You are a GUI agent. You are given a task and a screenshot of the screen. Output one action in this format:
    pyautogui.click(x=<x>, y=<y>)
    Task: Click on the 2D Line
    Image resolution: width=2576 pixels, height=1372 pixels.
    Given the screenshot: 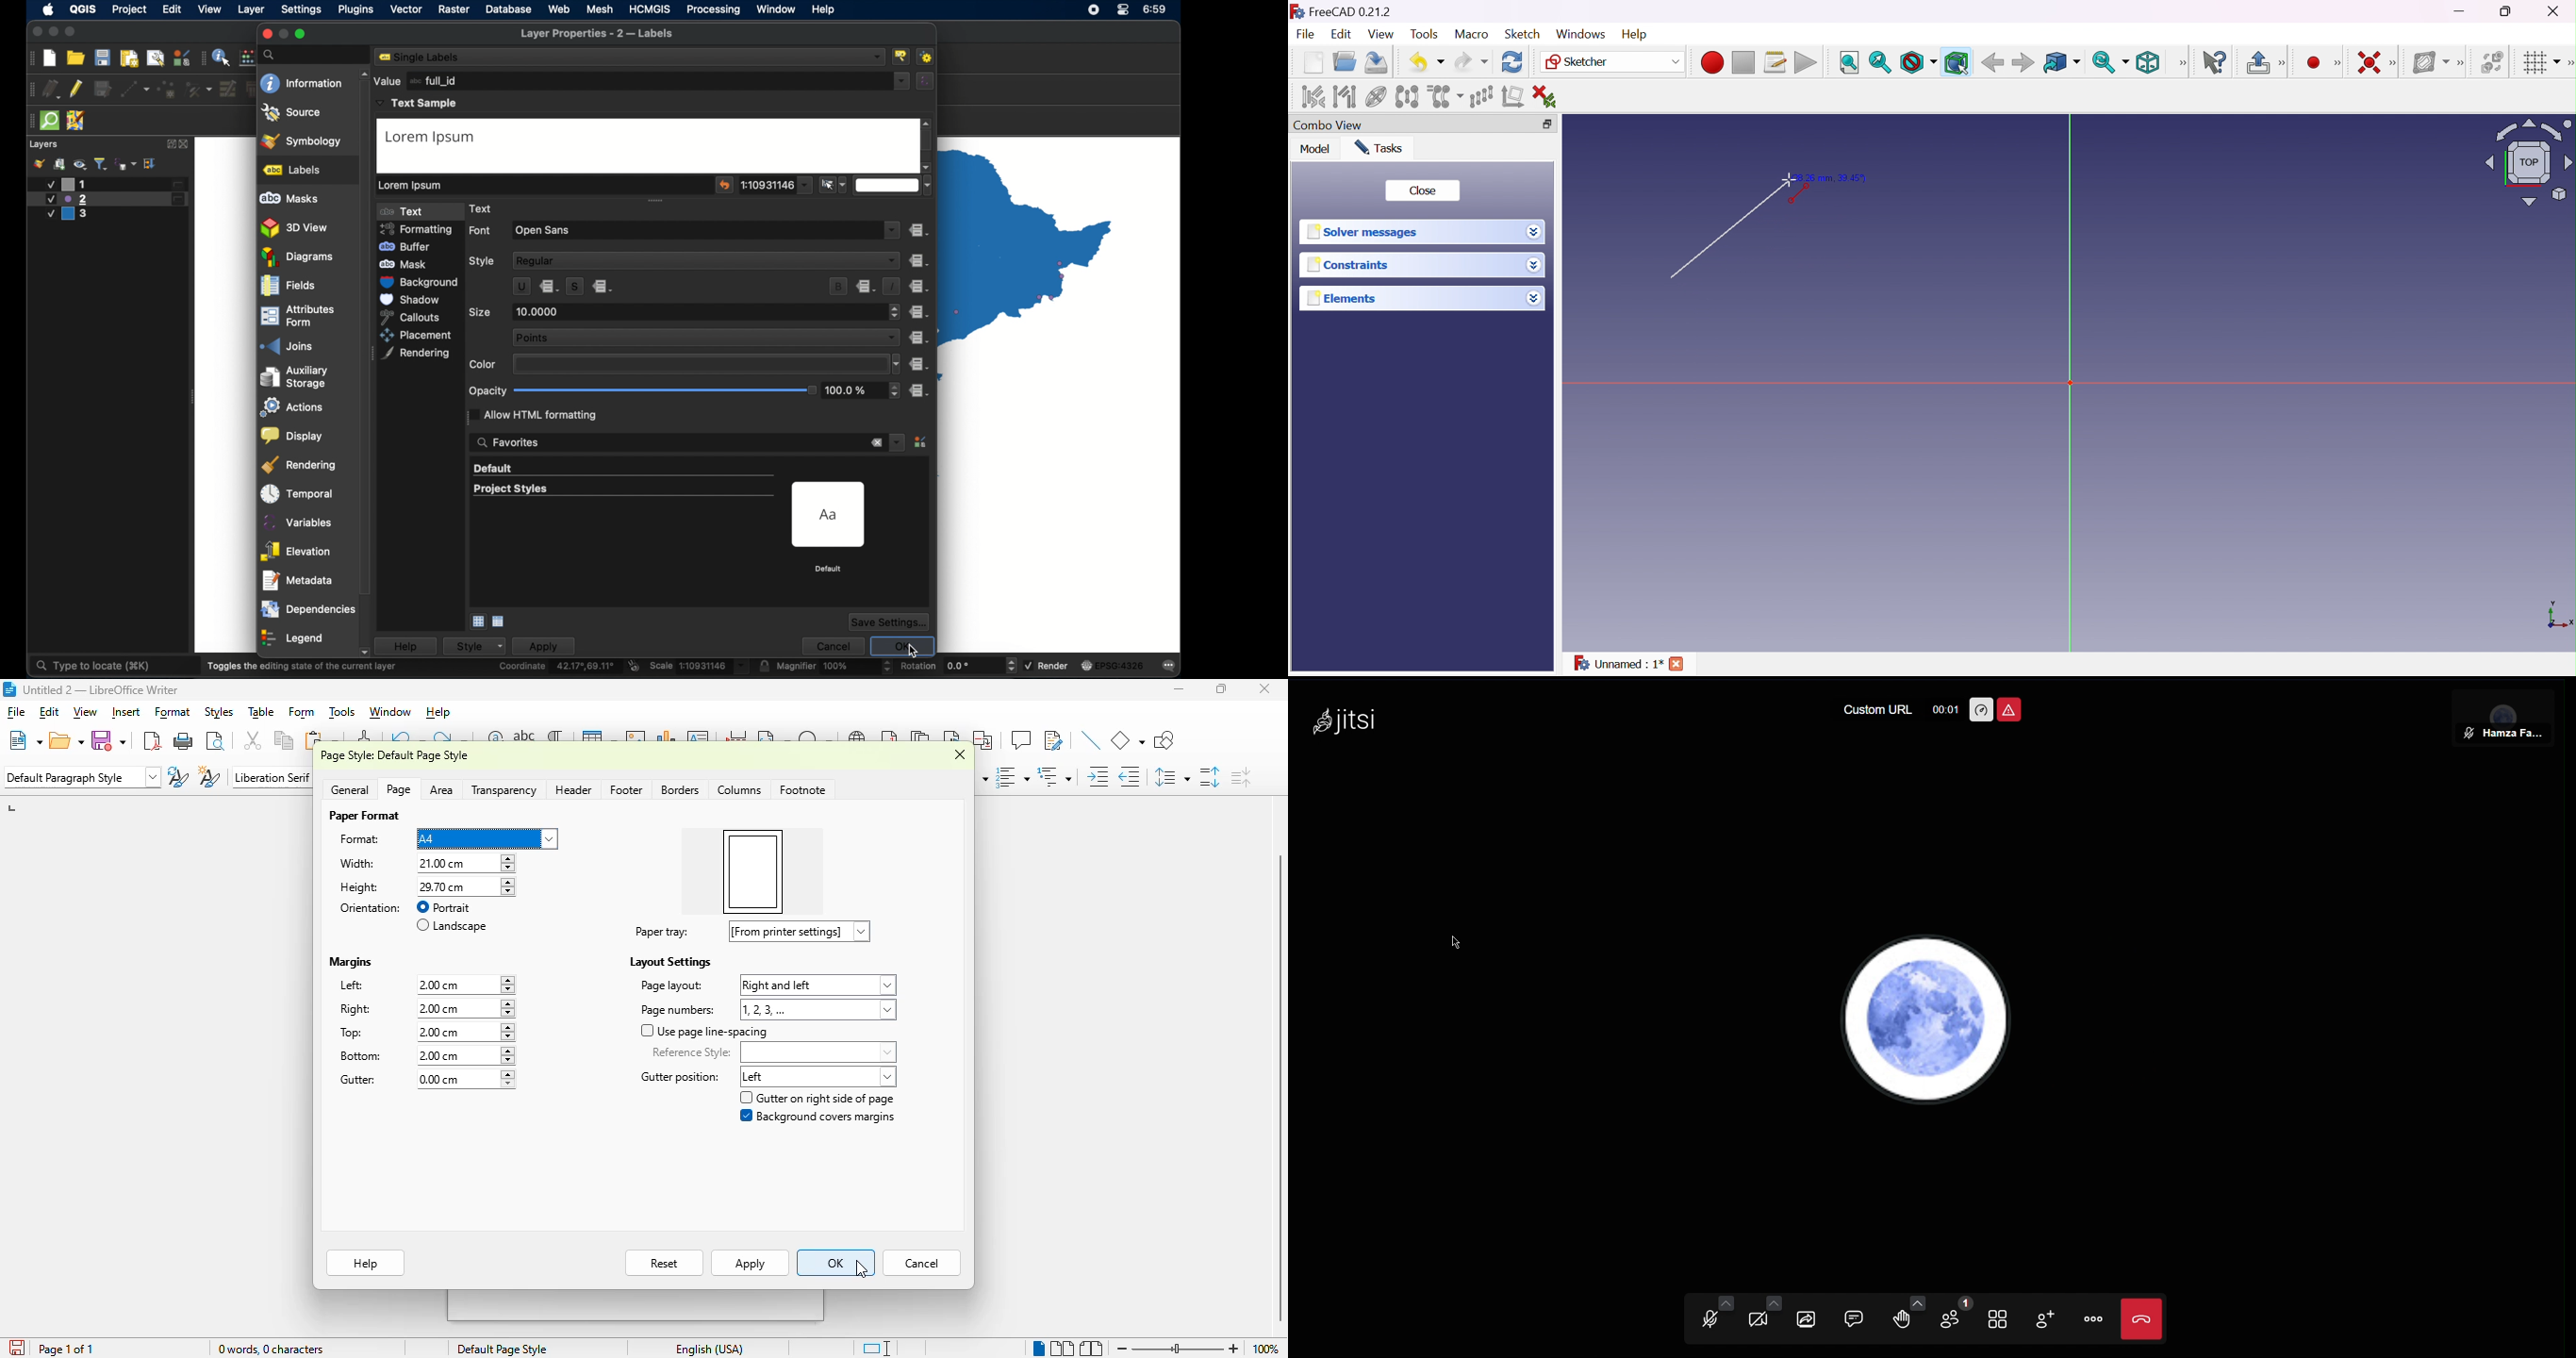 What is the action you would take?
    pyautogui.click(x=1722, y=238)
    